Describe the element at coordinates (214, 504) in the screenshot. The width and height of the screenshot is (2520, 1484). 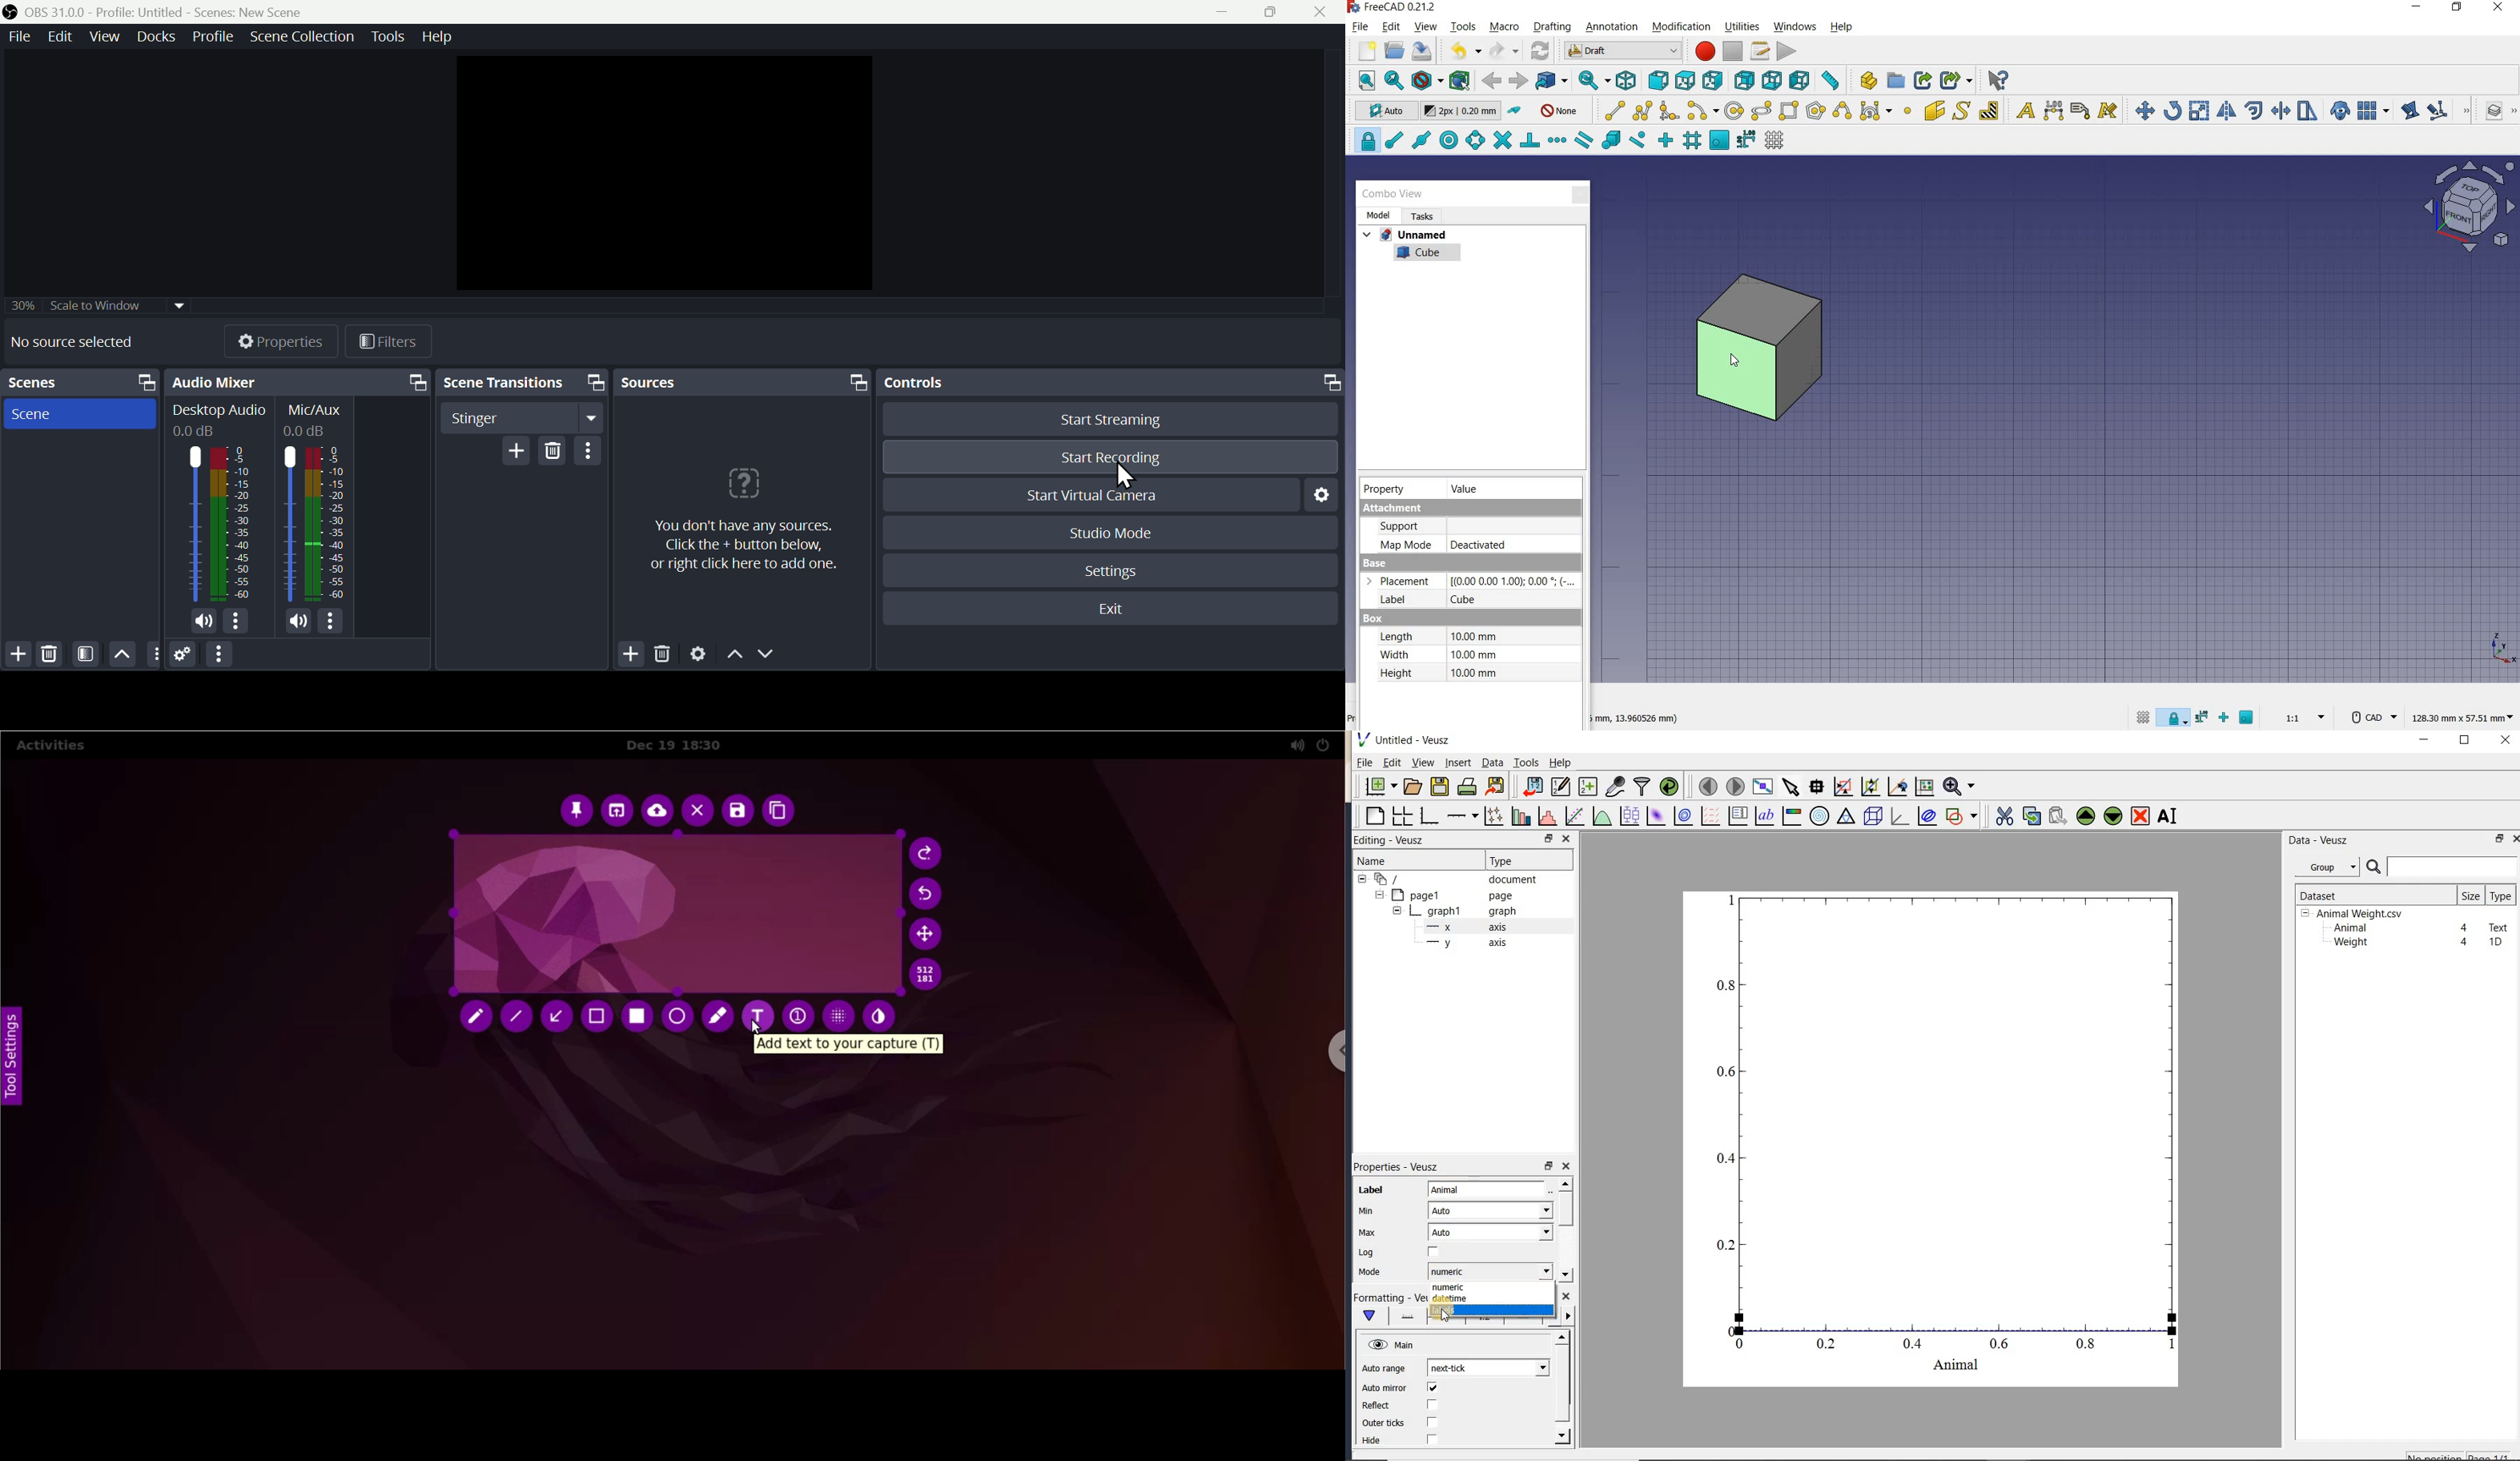
I see `Desktop Audio` at that location.